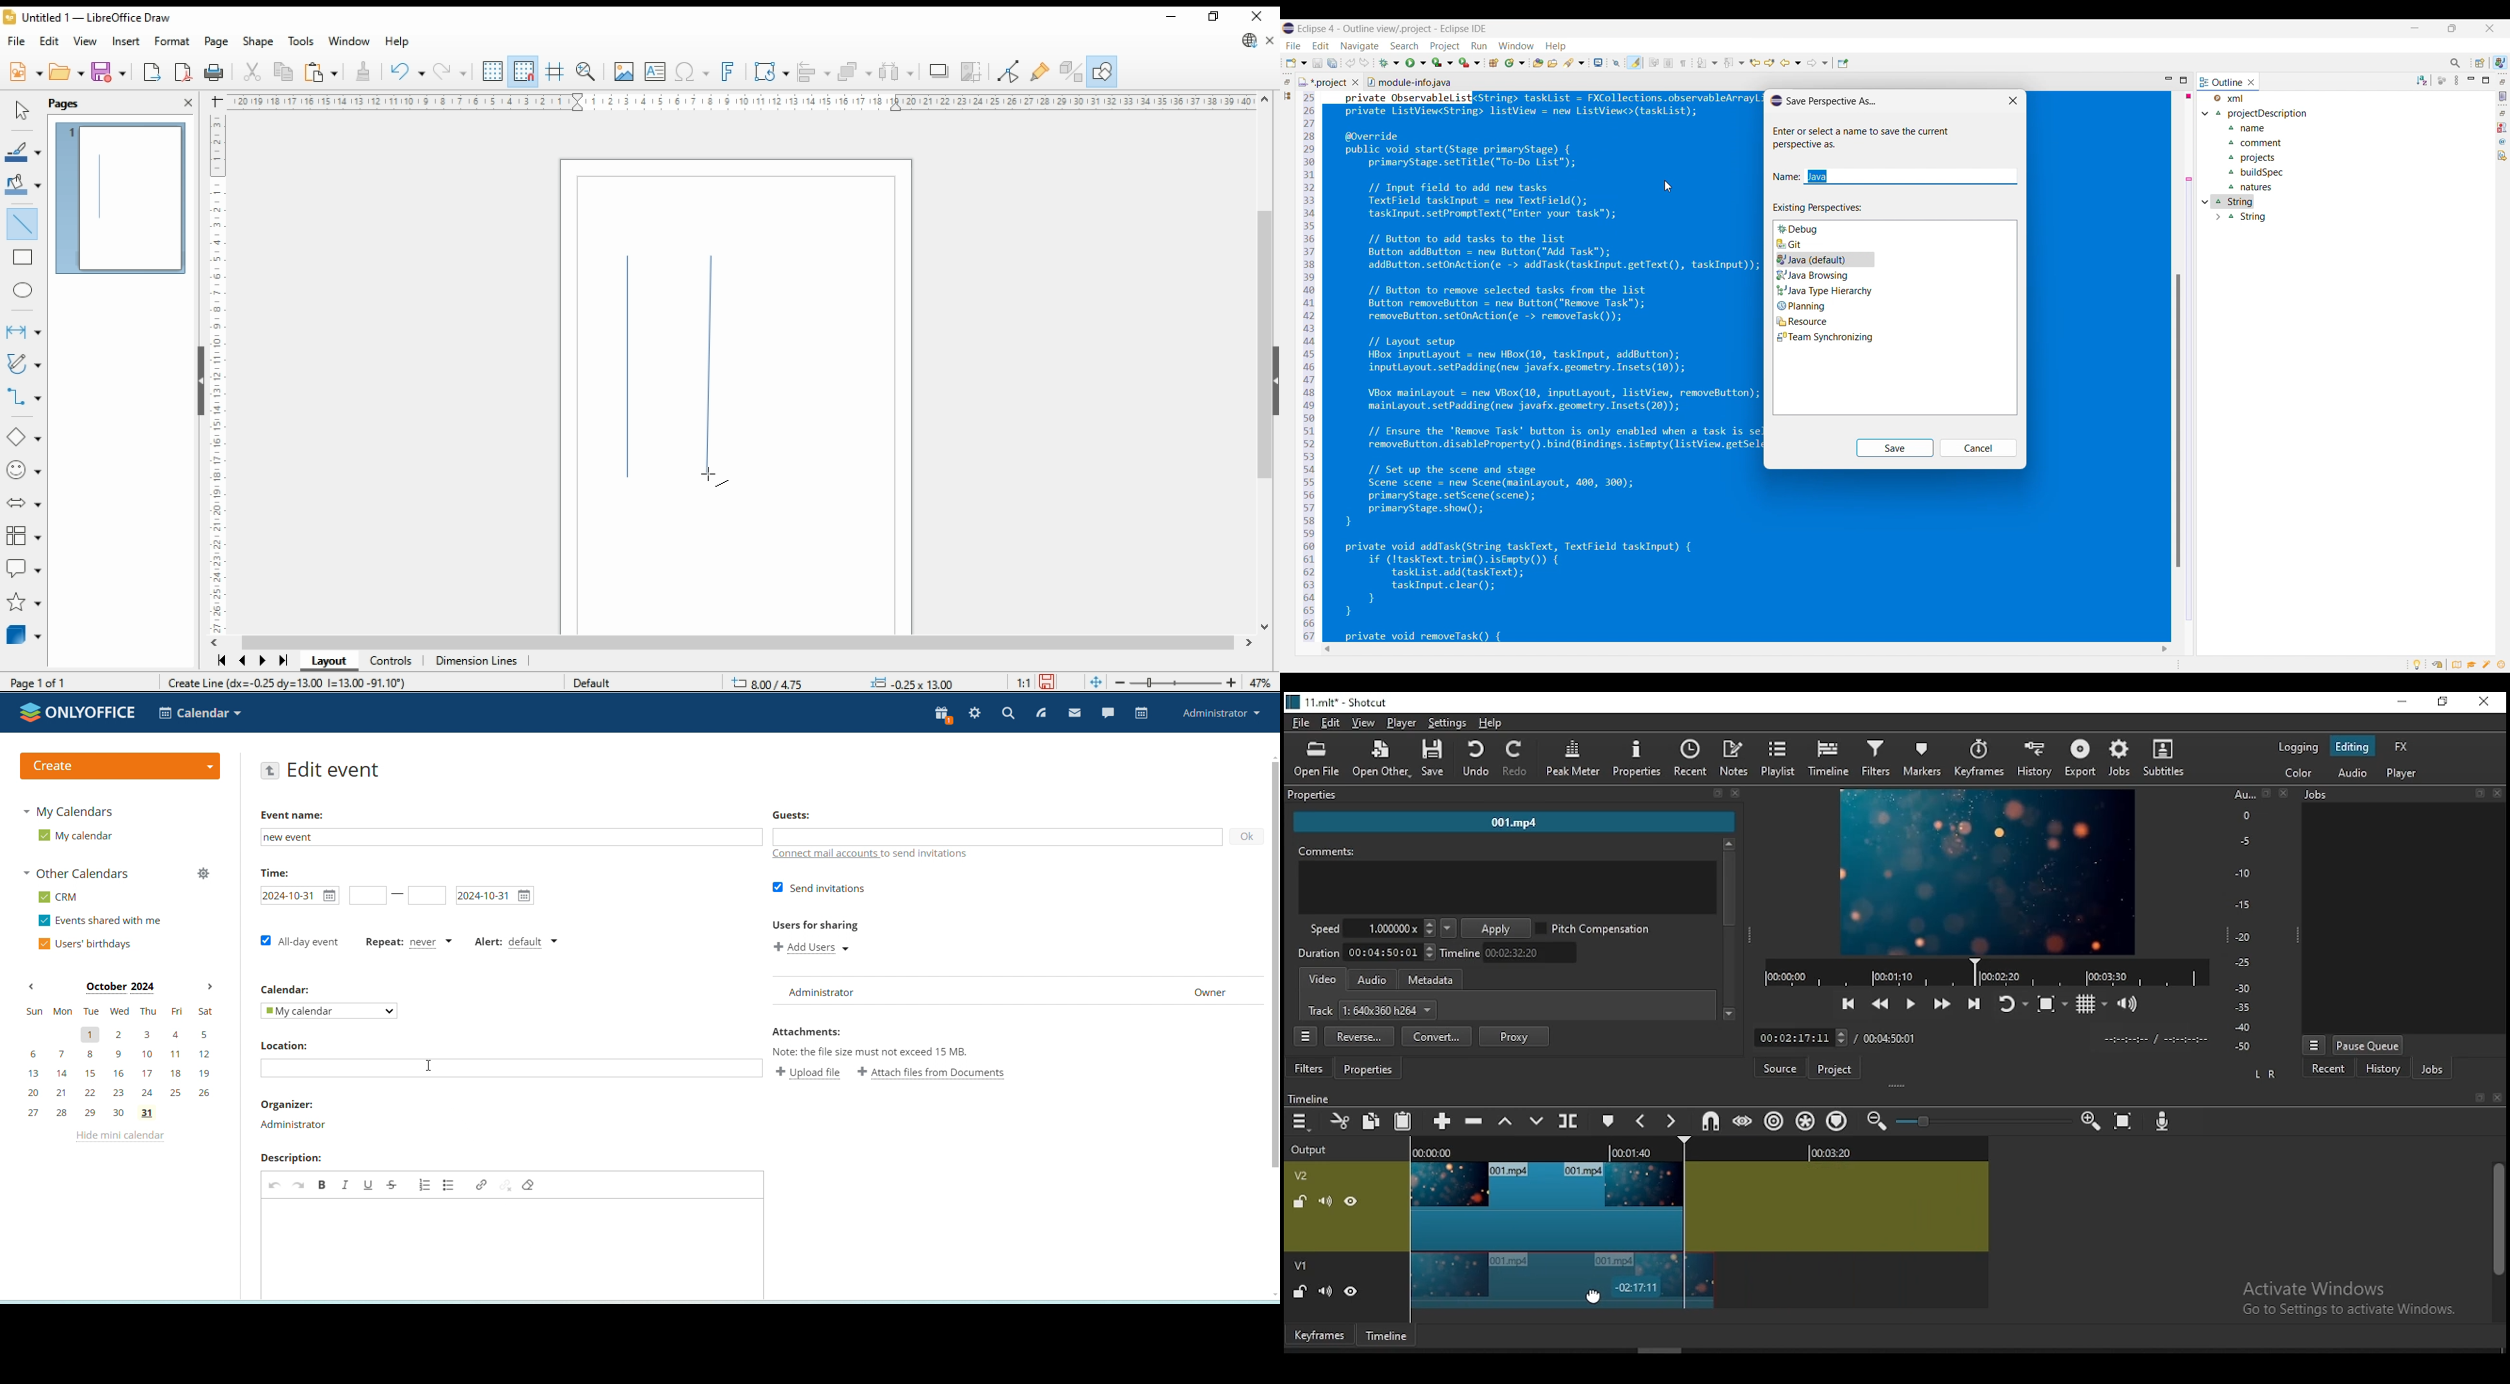 This screenshot has height=1400, width=2520. I want to click on transformations, so click(772, 72).